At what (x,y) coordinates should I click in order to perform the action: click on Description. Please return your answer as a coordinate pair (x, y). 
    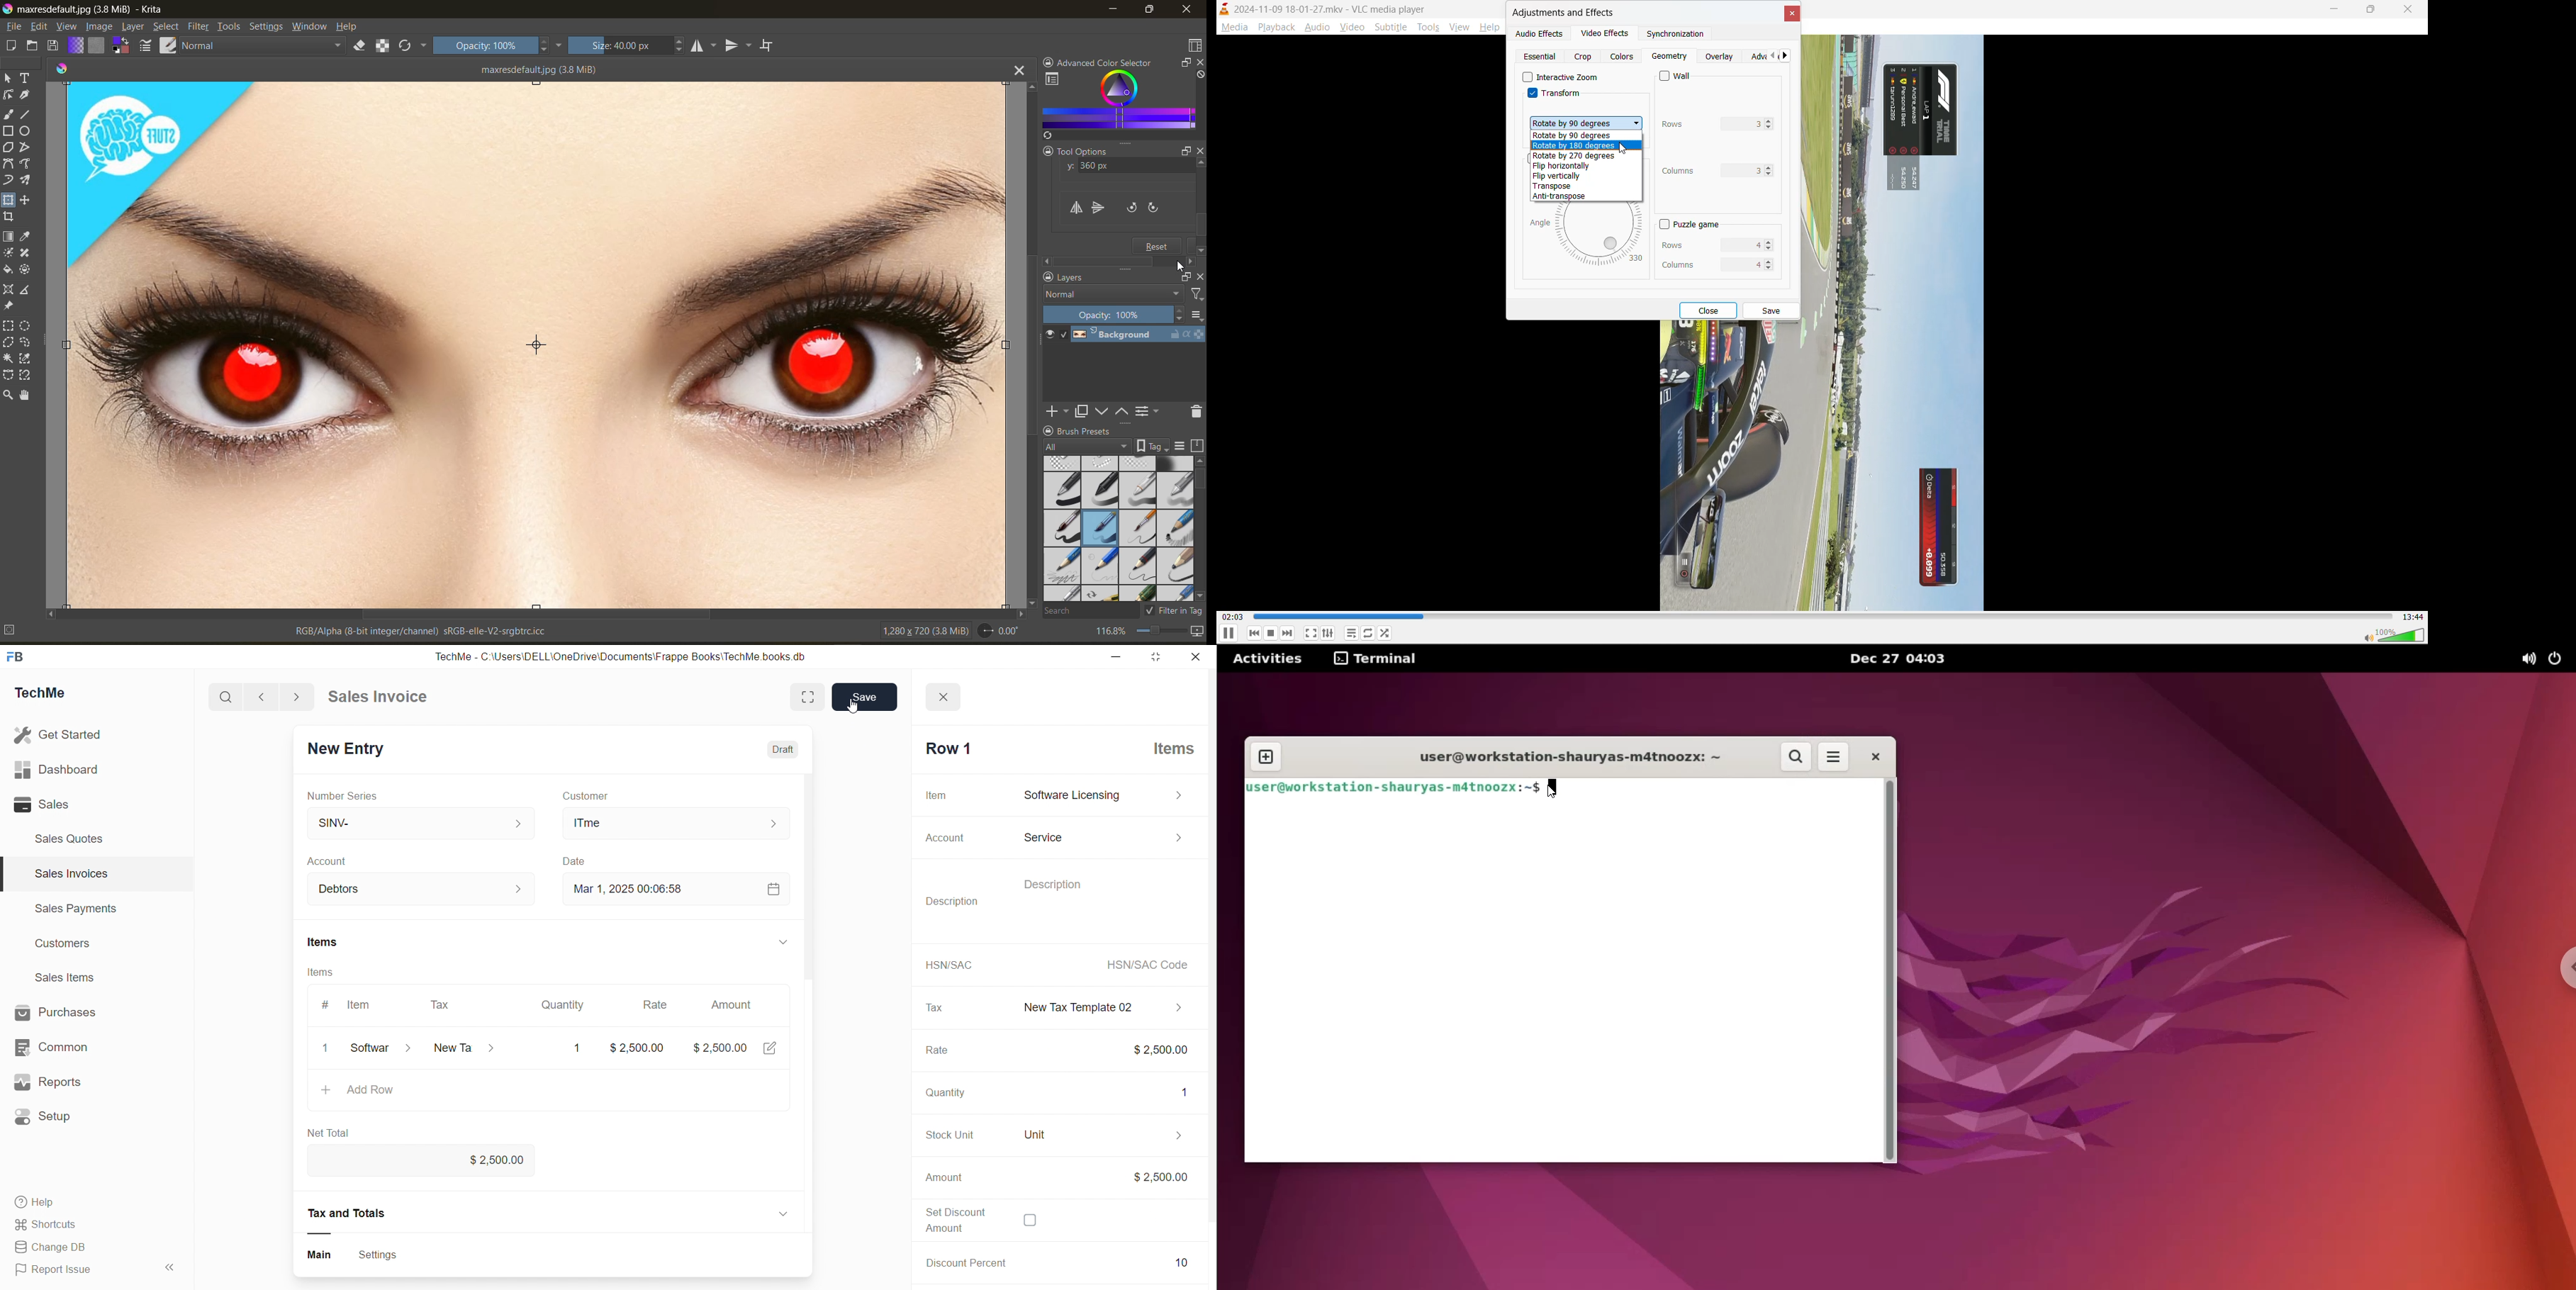
    Looking at the image, I should click on (956, 901).